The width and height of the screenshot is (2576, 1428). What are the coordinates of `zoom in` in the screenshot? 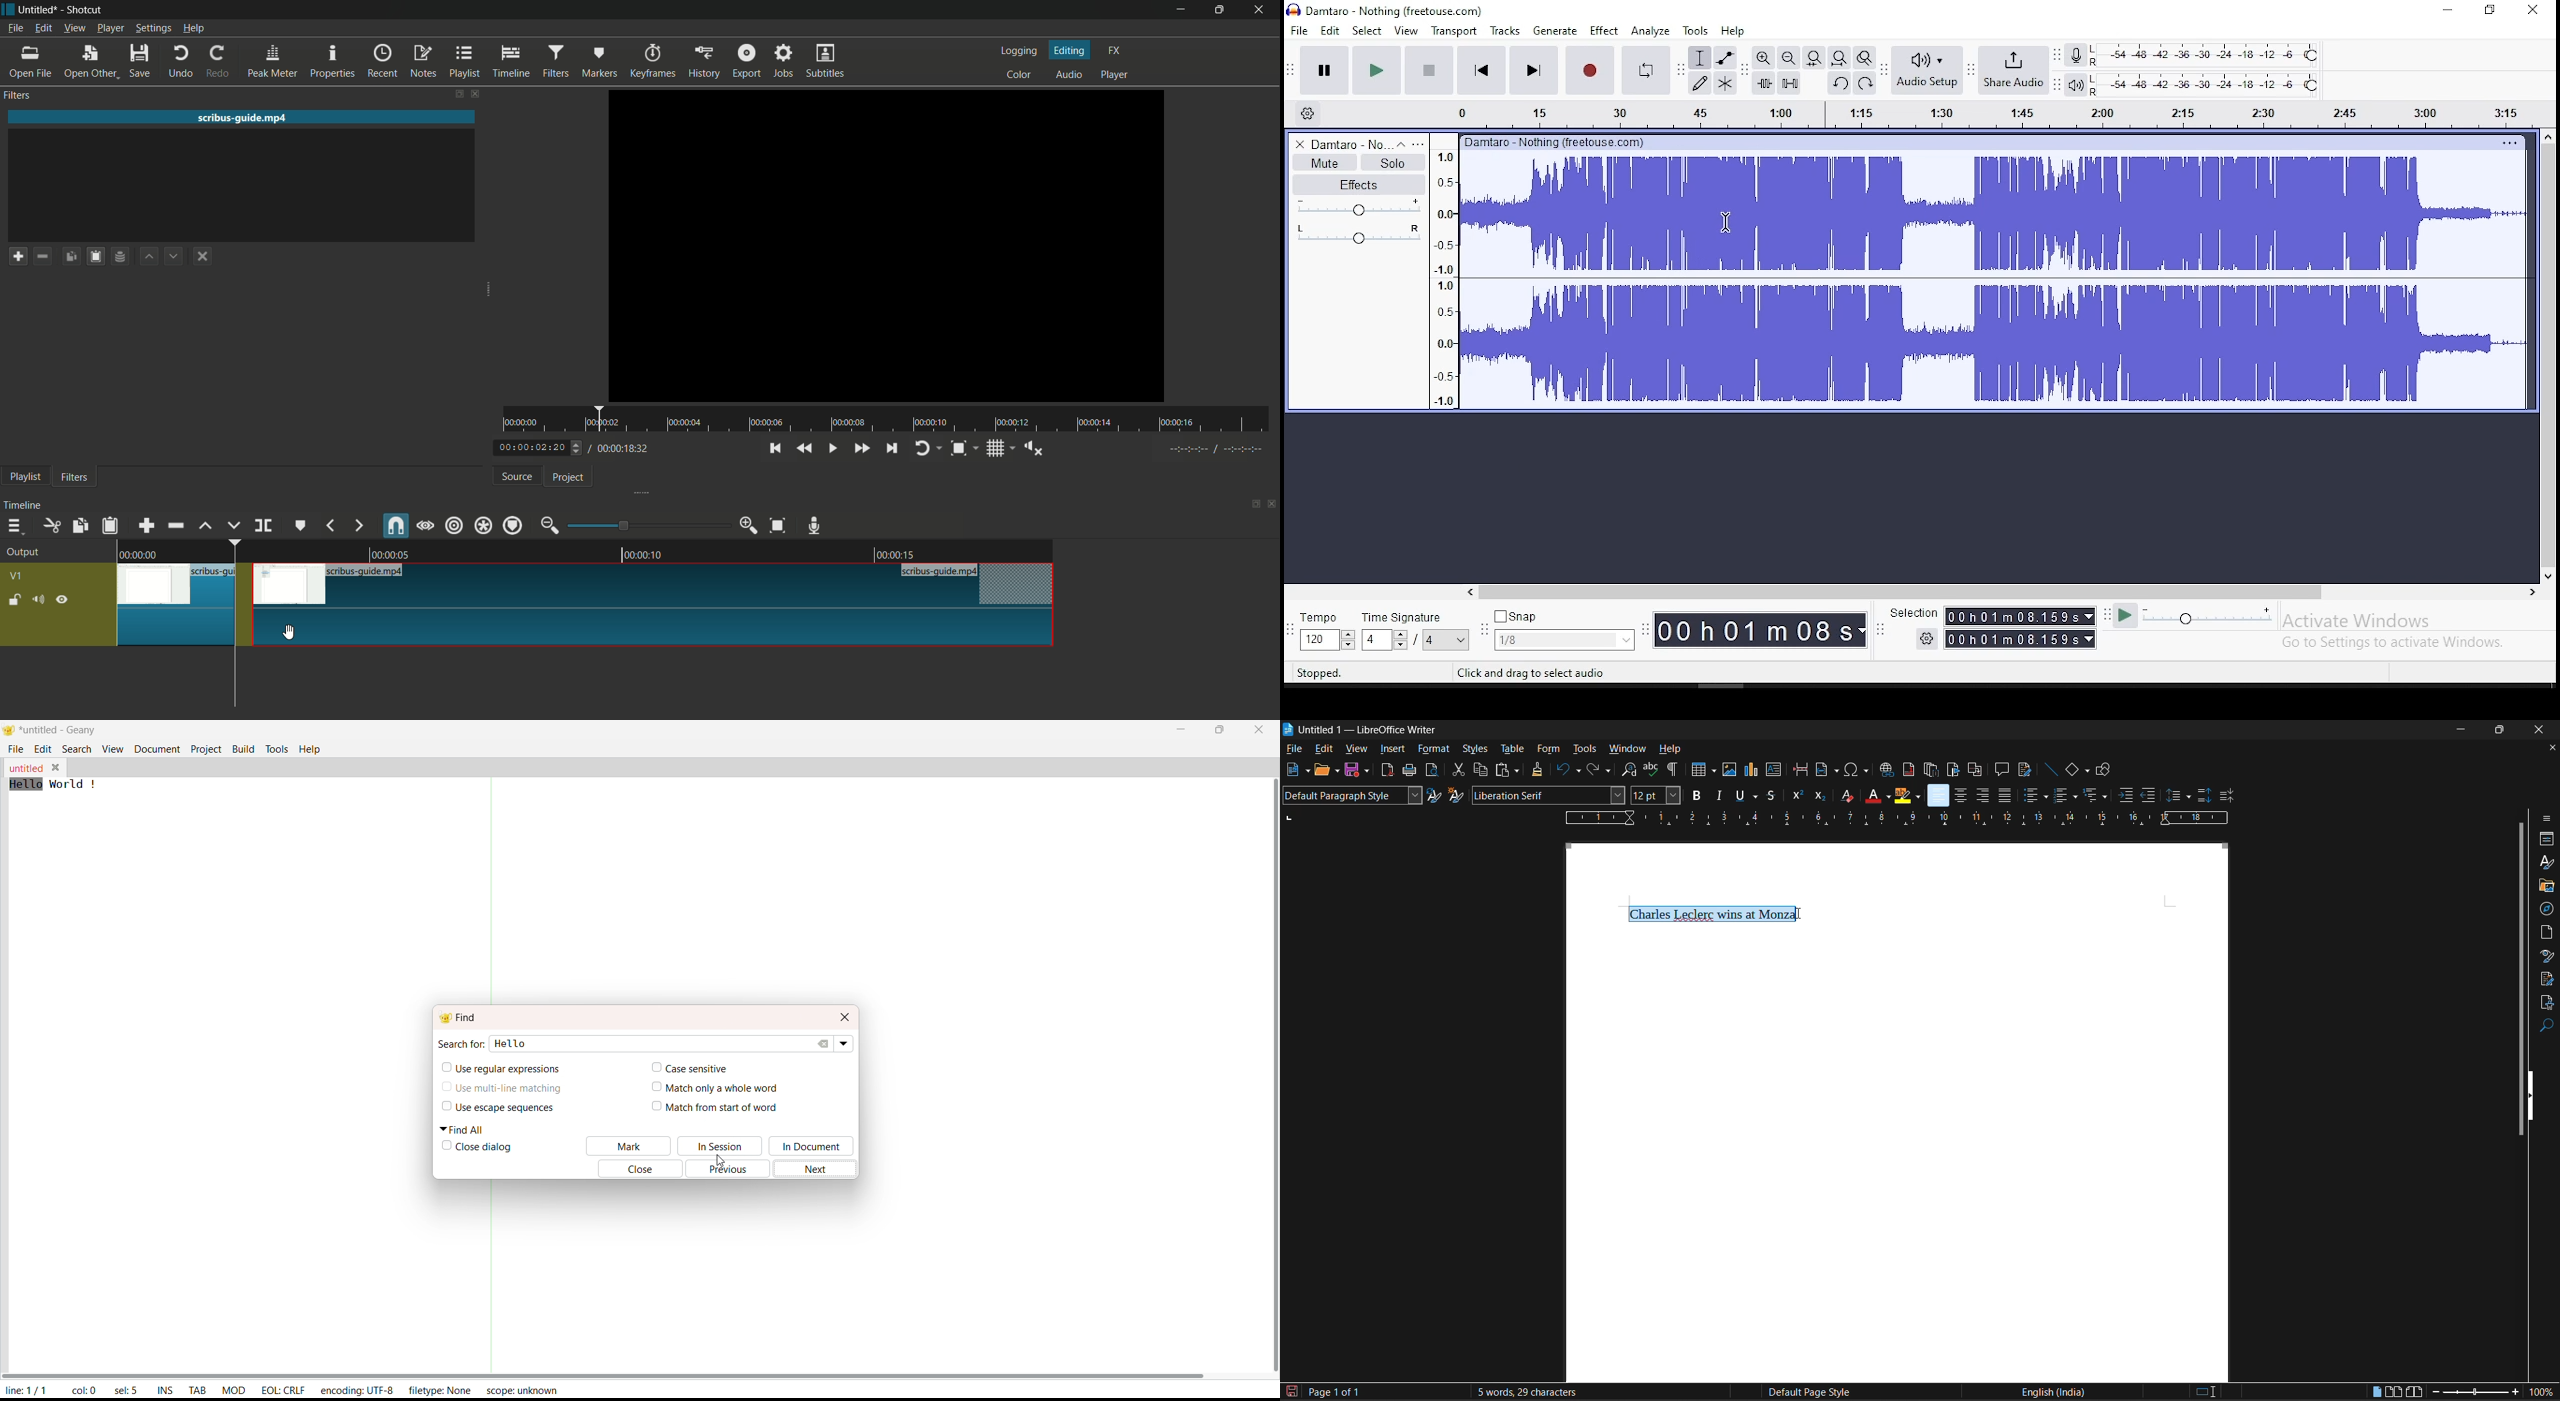 It's located at (2516, 1393).